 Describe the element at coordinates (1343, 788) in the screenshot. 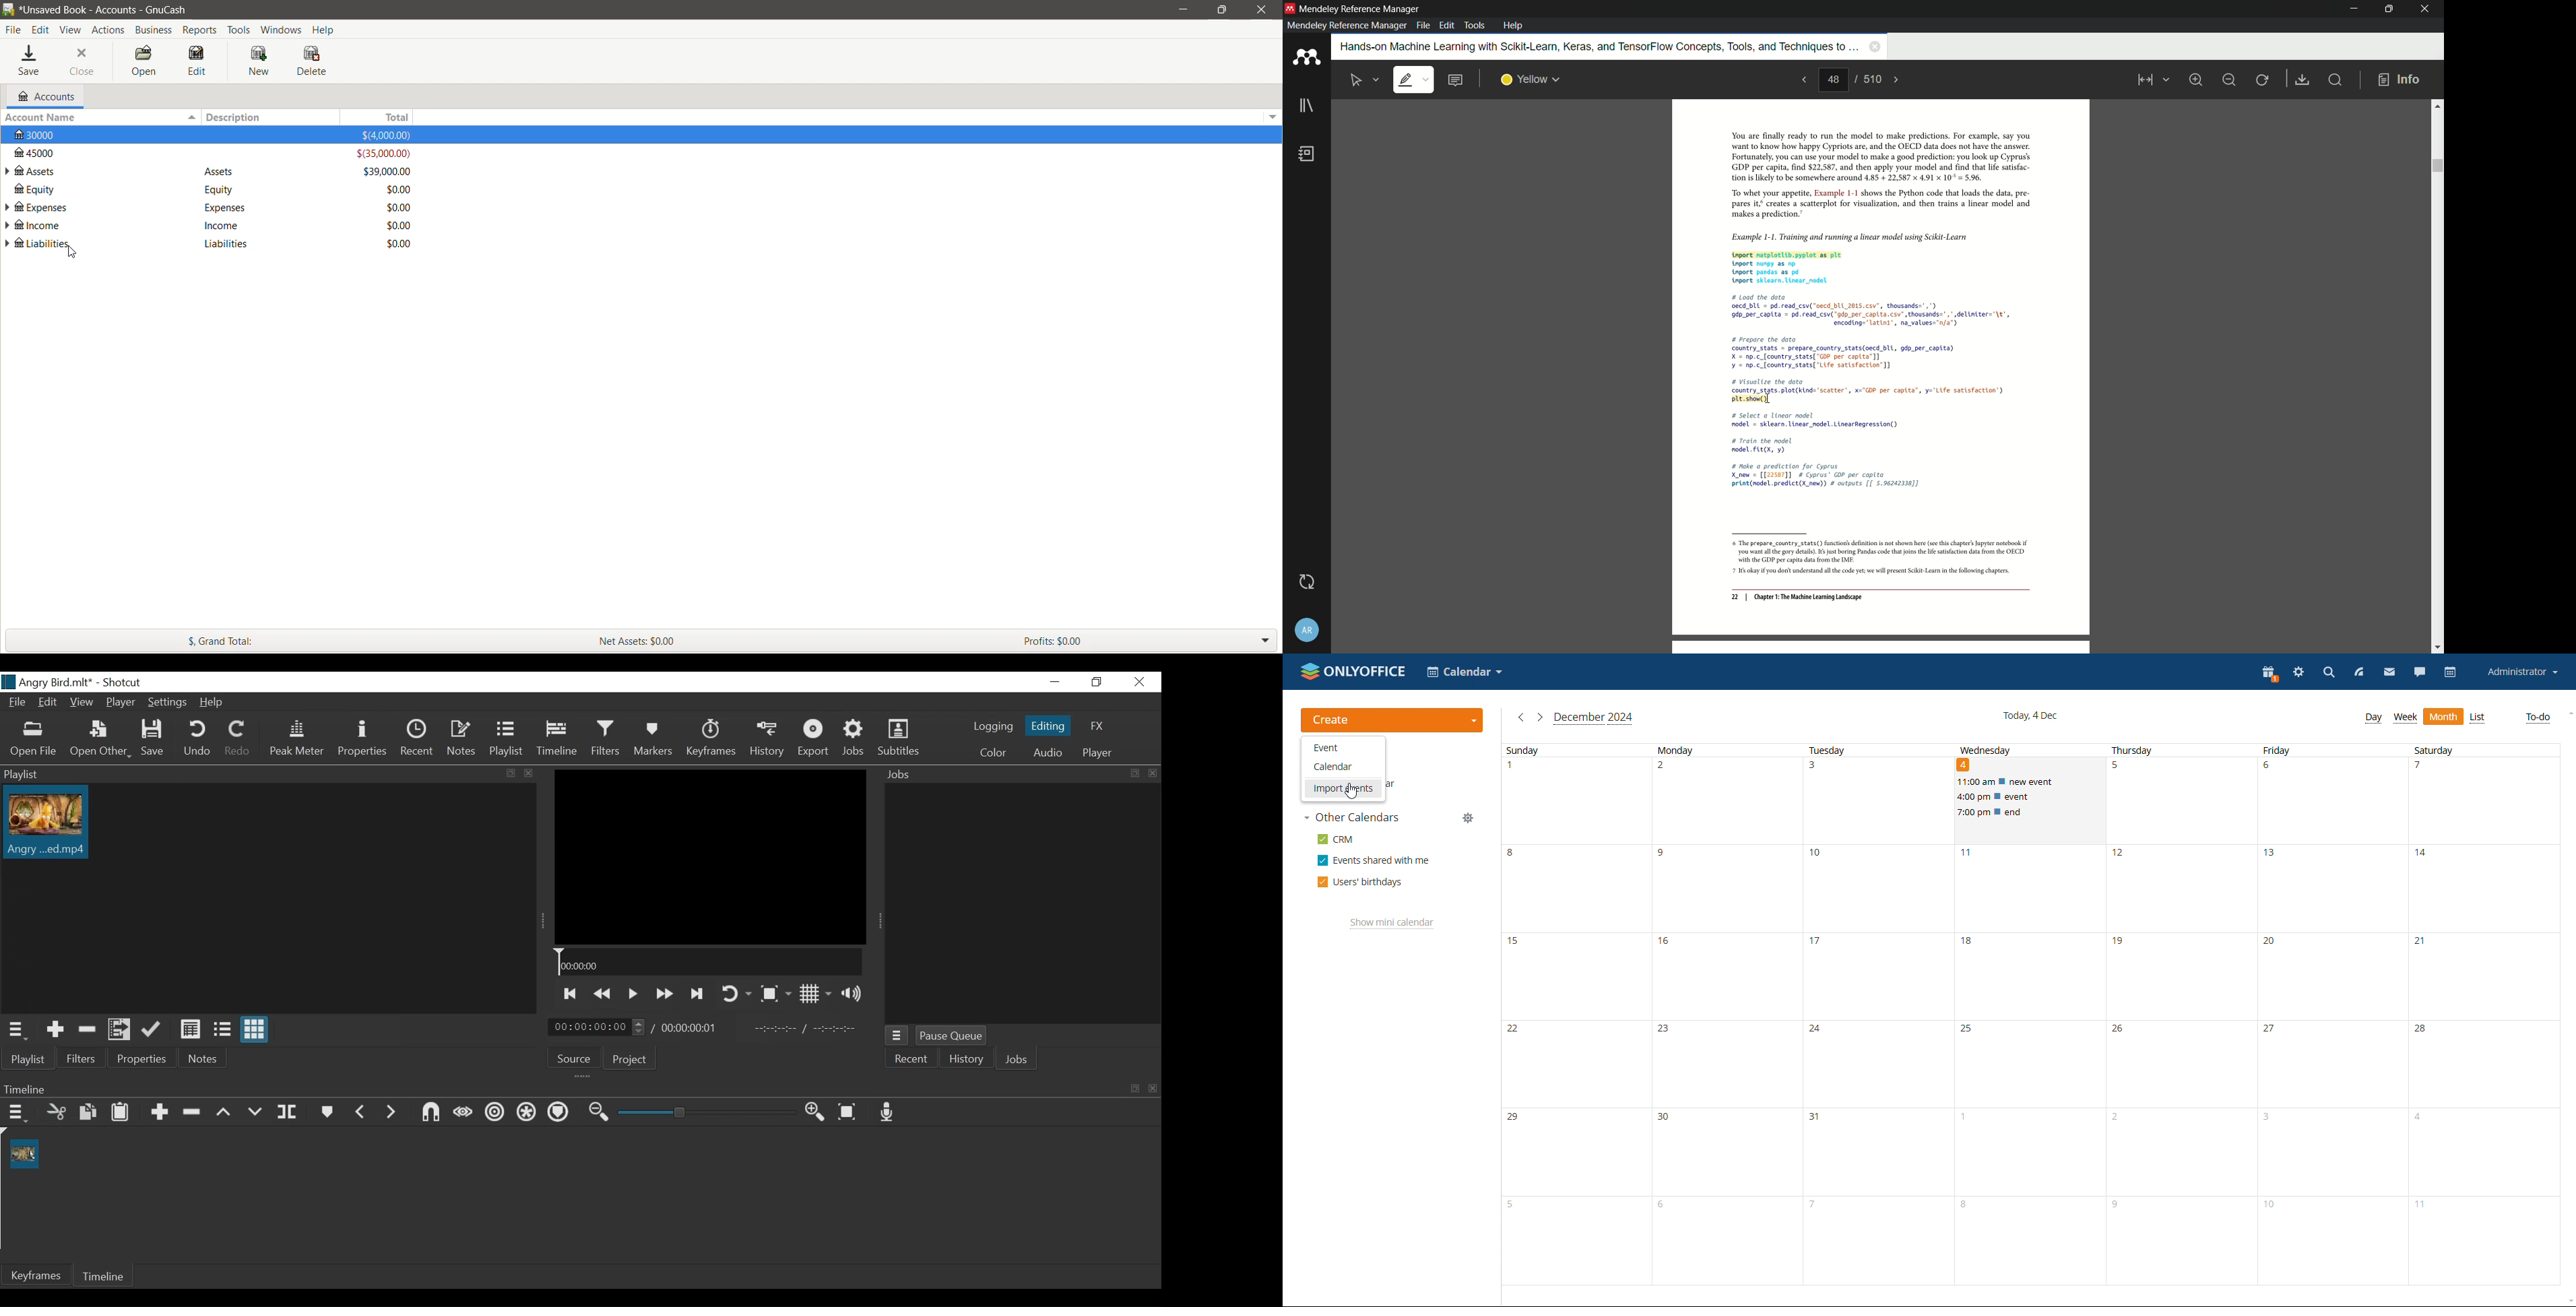

I see `import events` at that location.